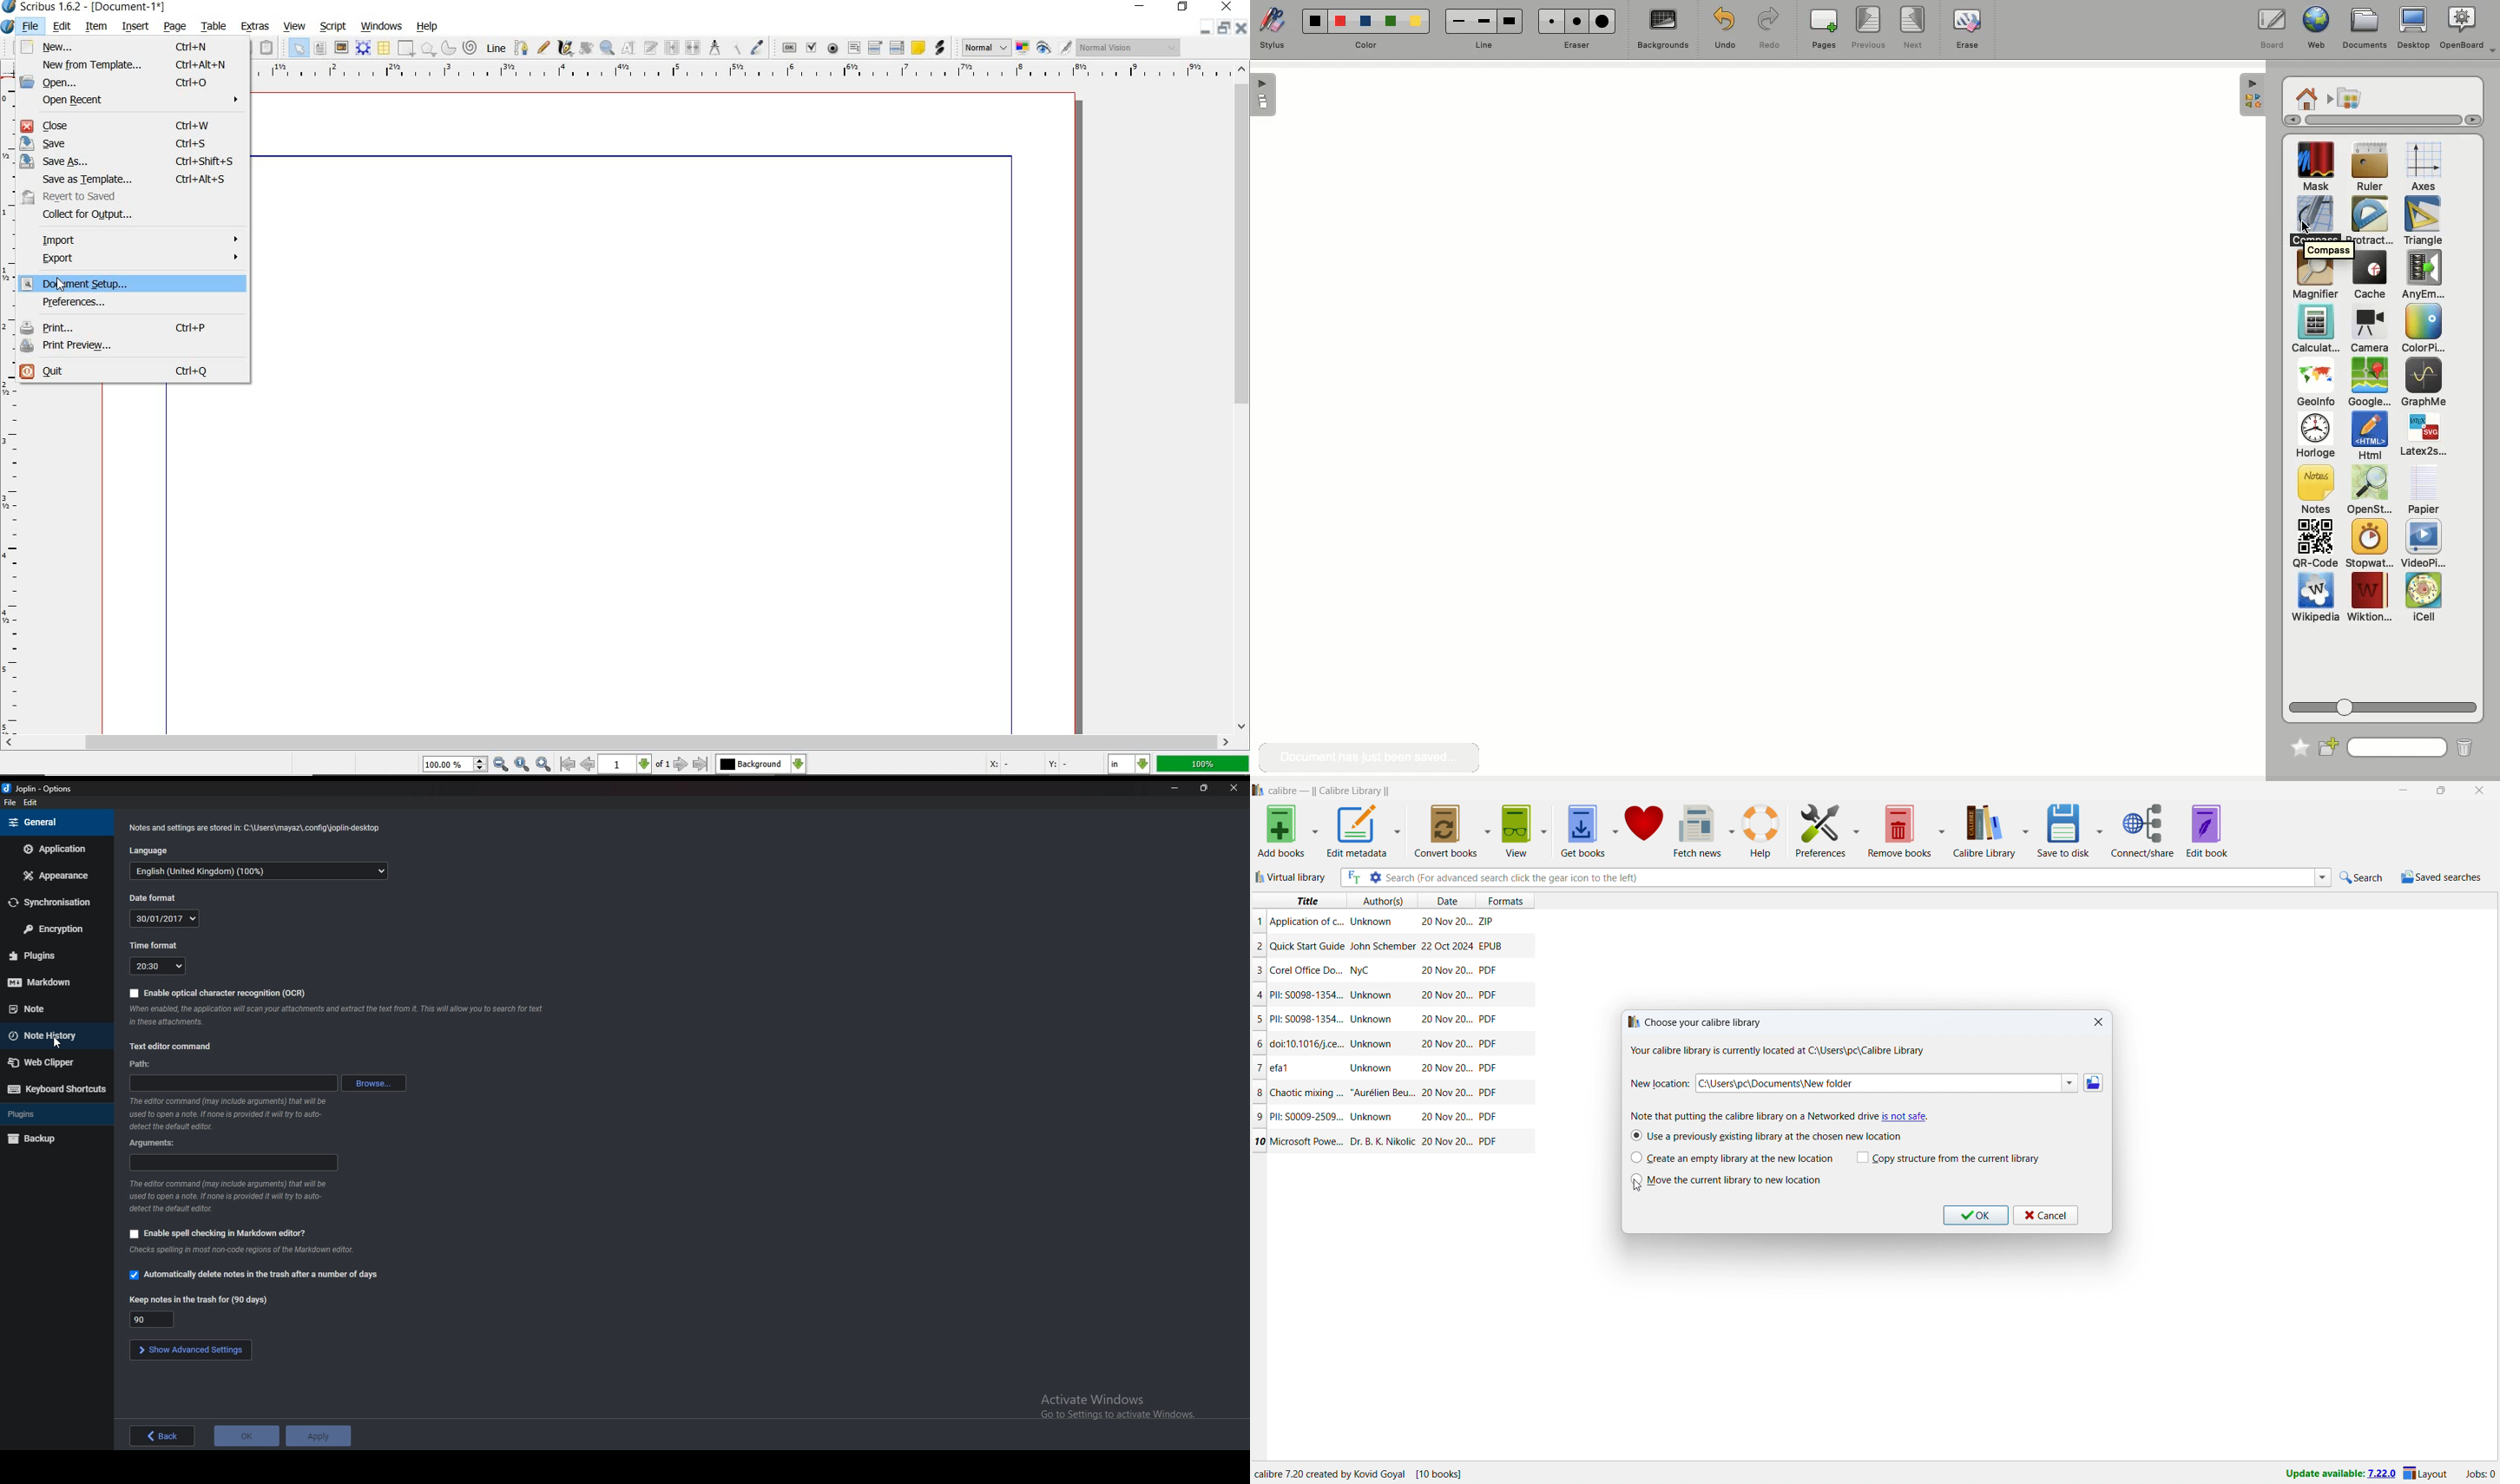 The image size is (2520, 1484). I want to click on Web Clipper, so click(51, 1062).